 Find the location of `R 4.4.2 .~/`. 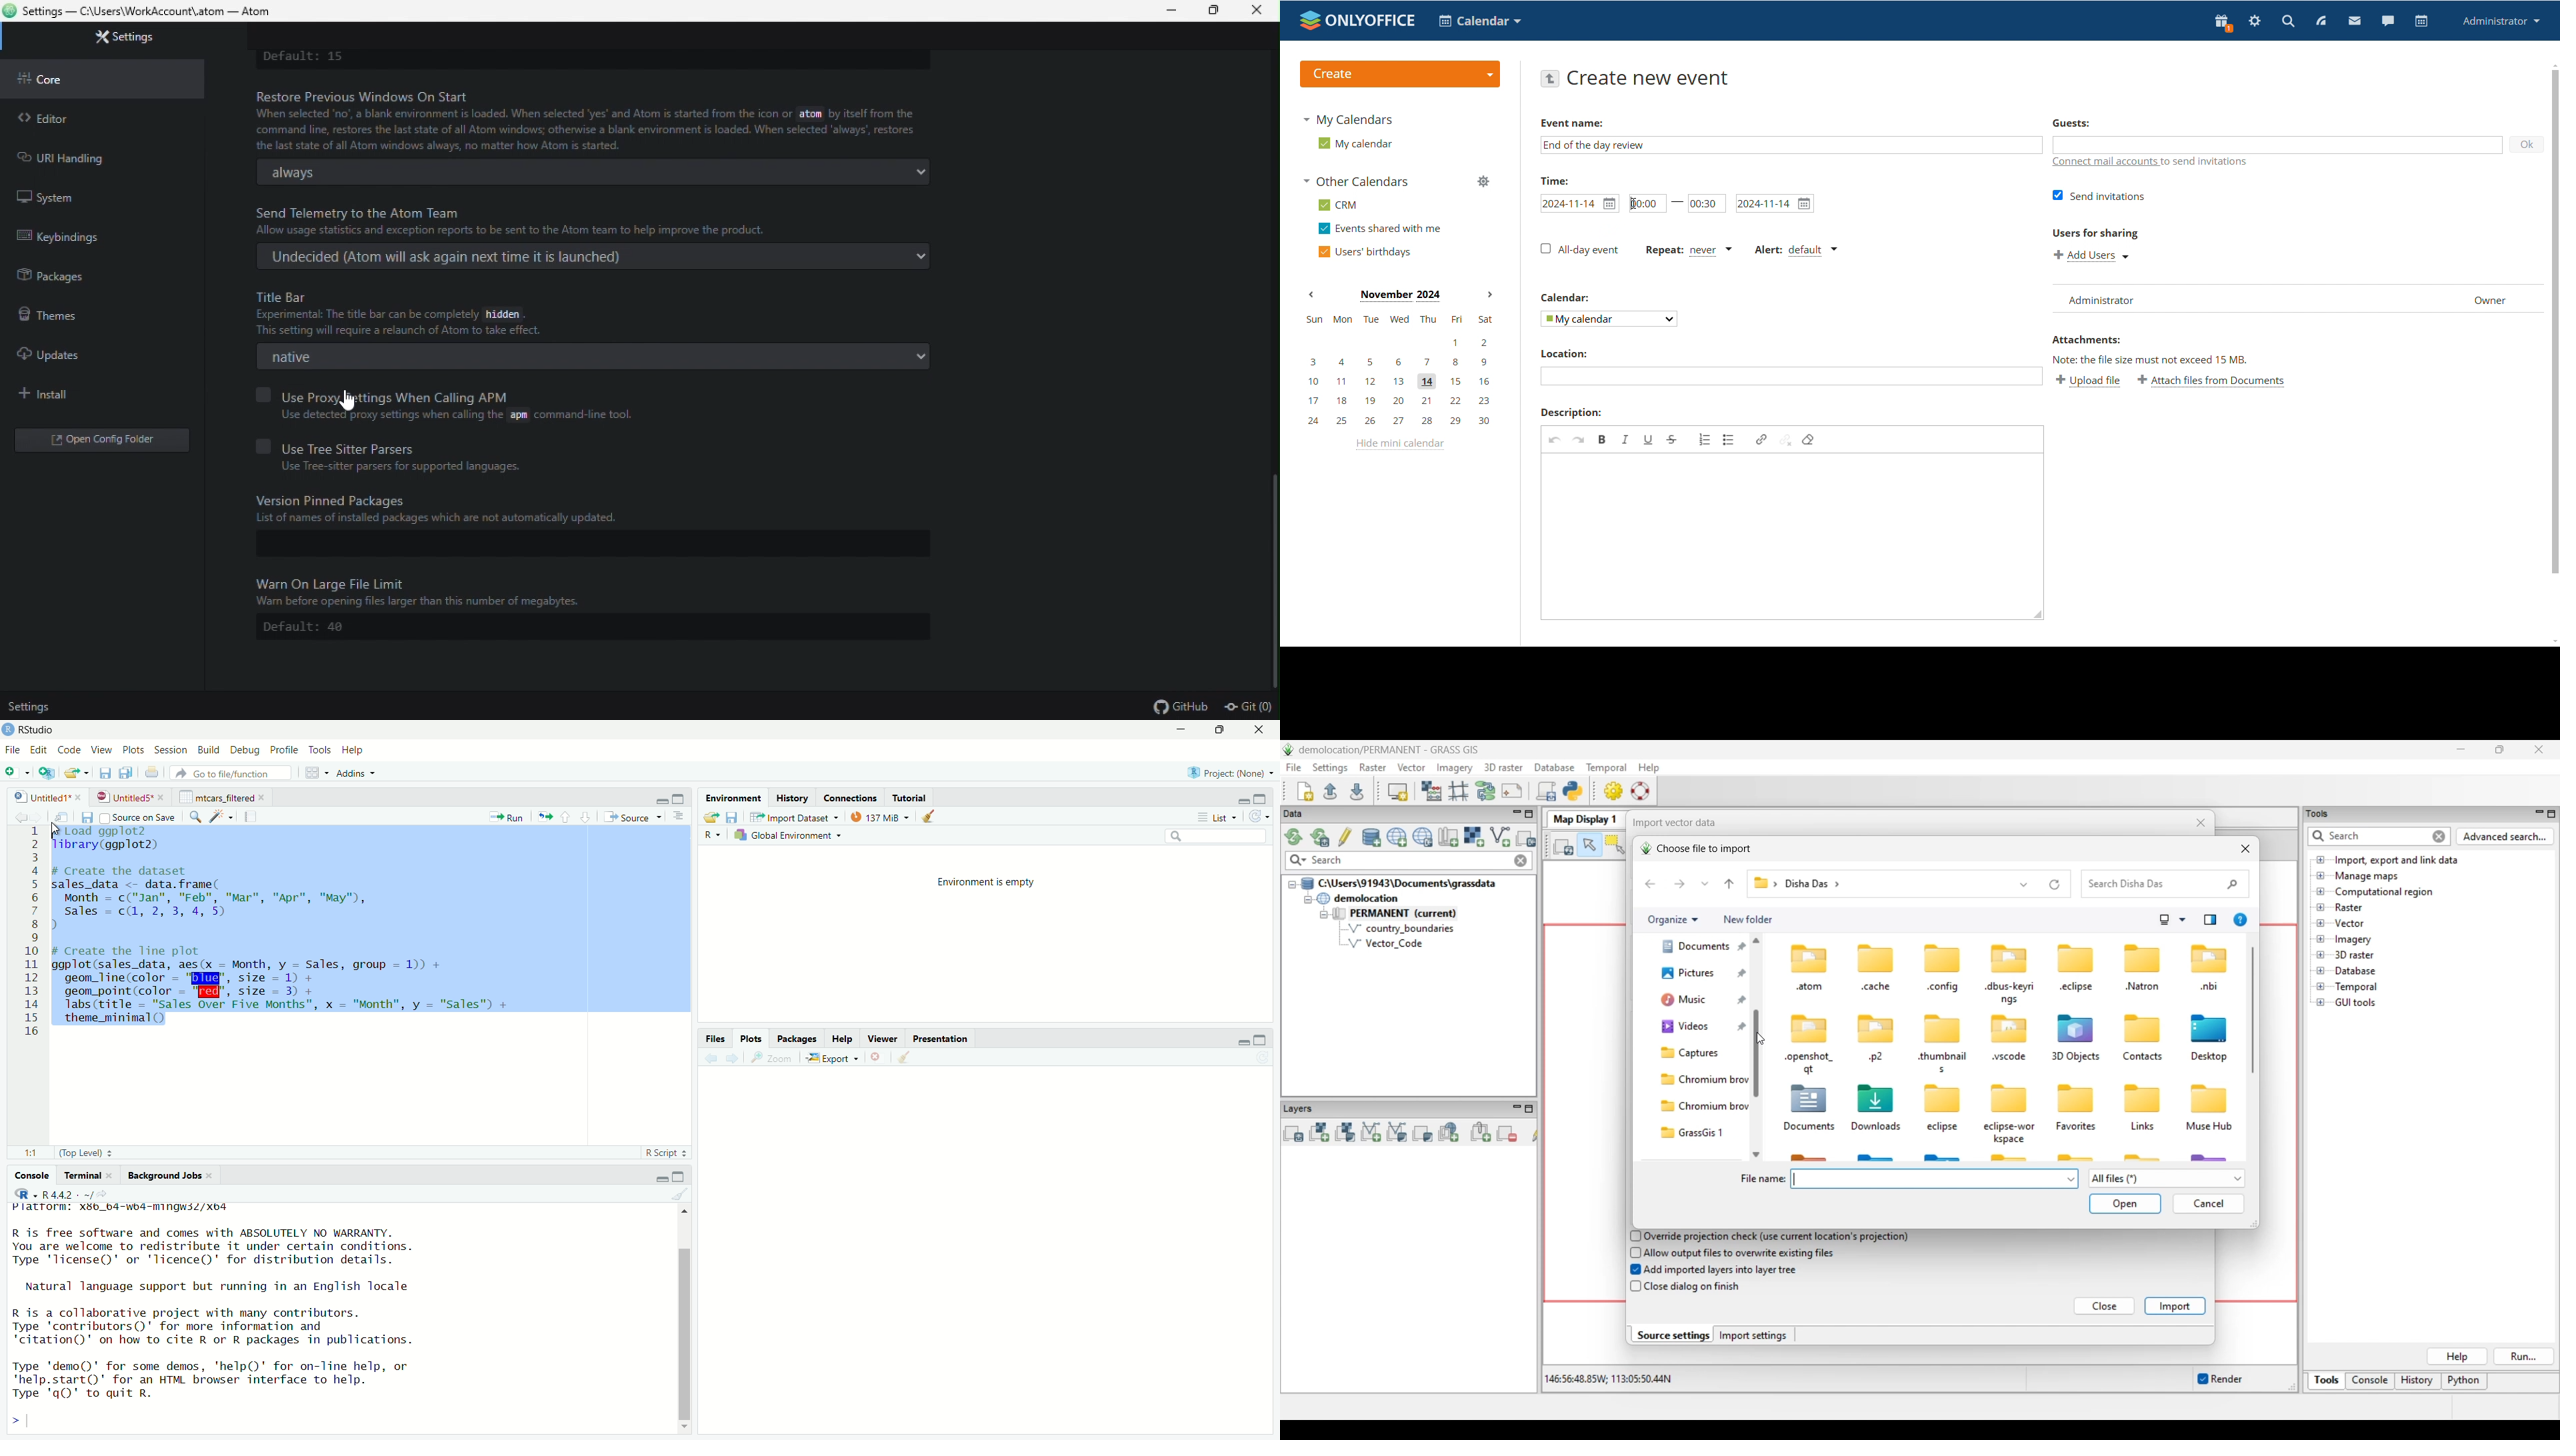

R 4.4.2 .~/ is located at coordinates (67, 1195).